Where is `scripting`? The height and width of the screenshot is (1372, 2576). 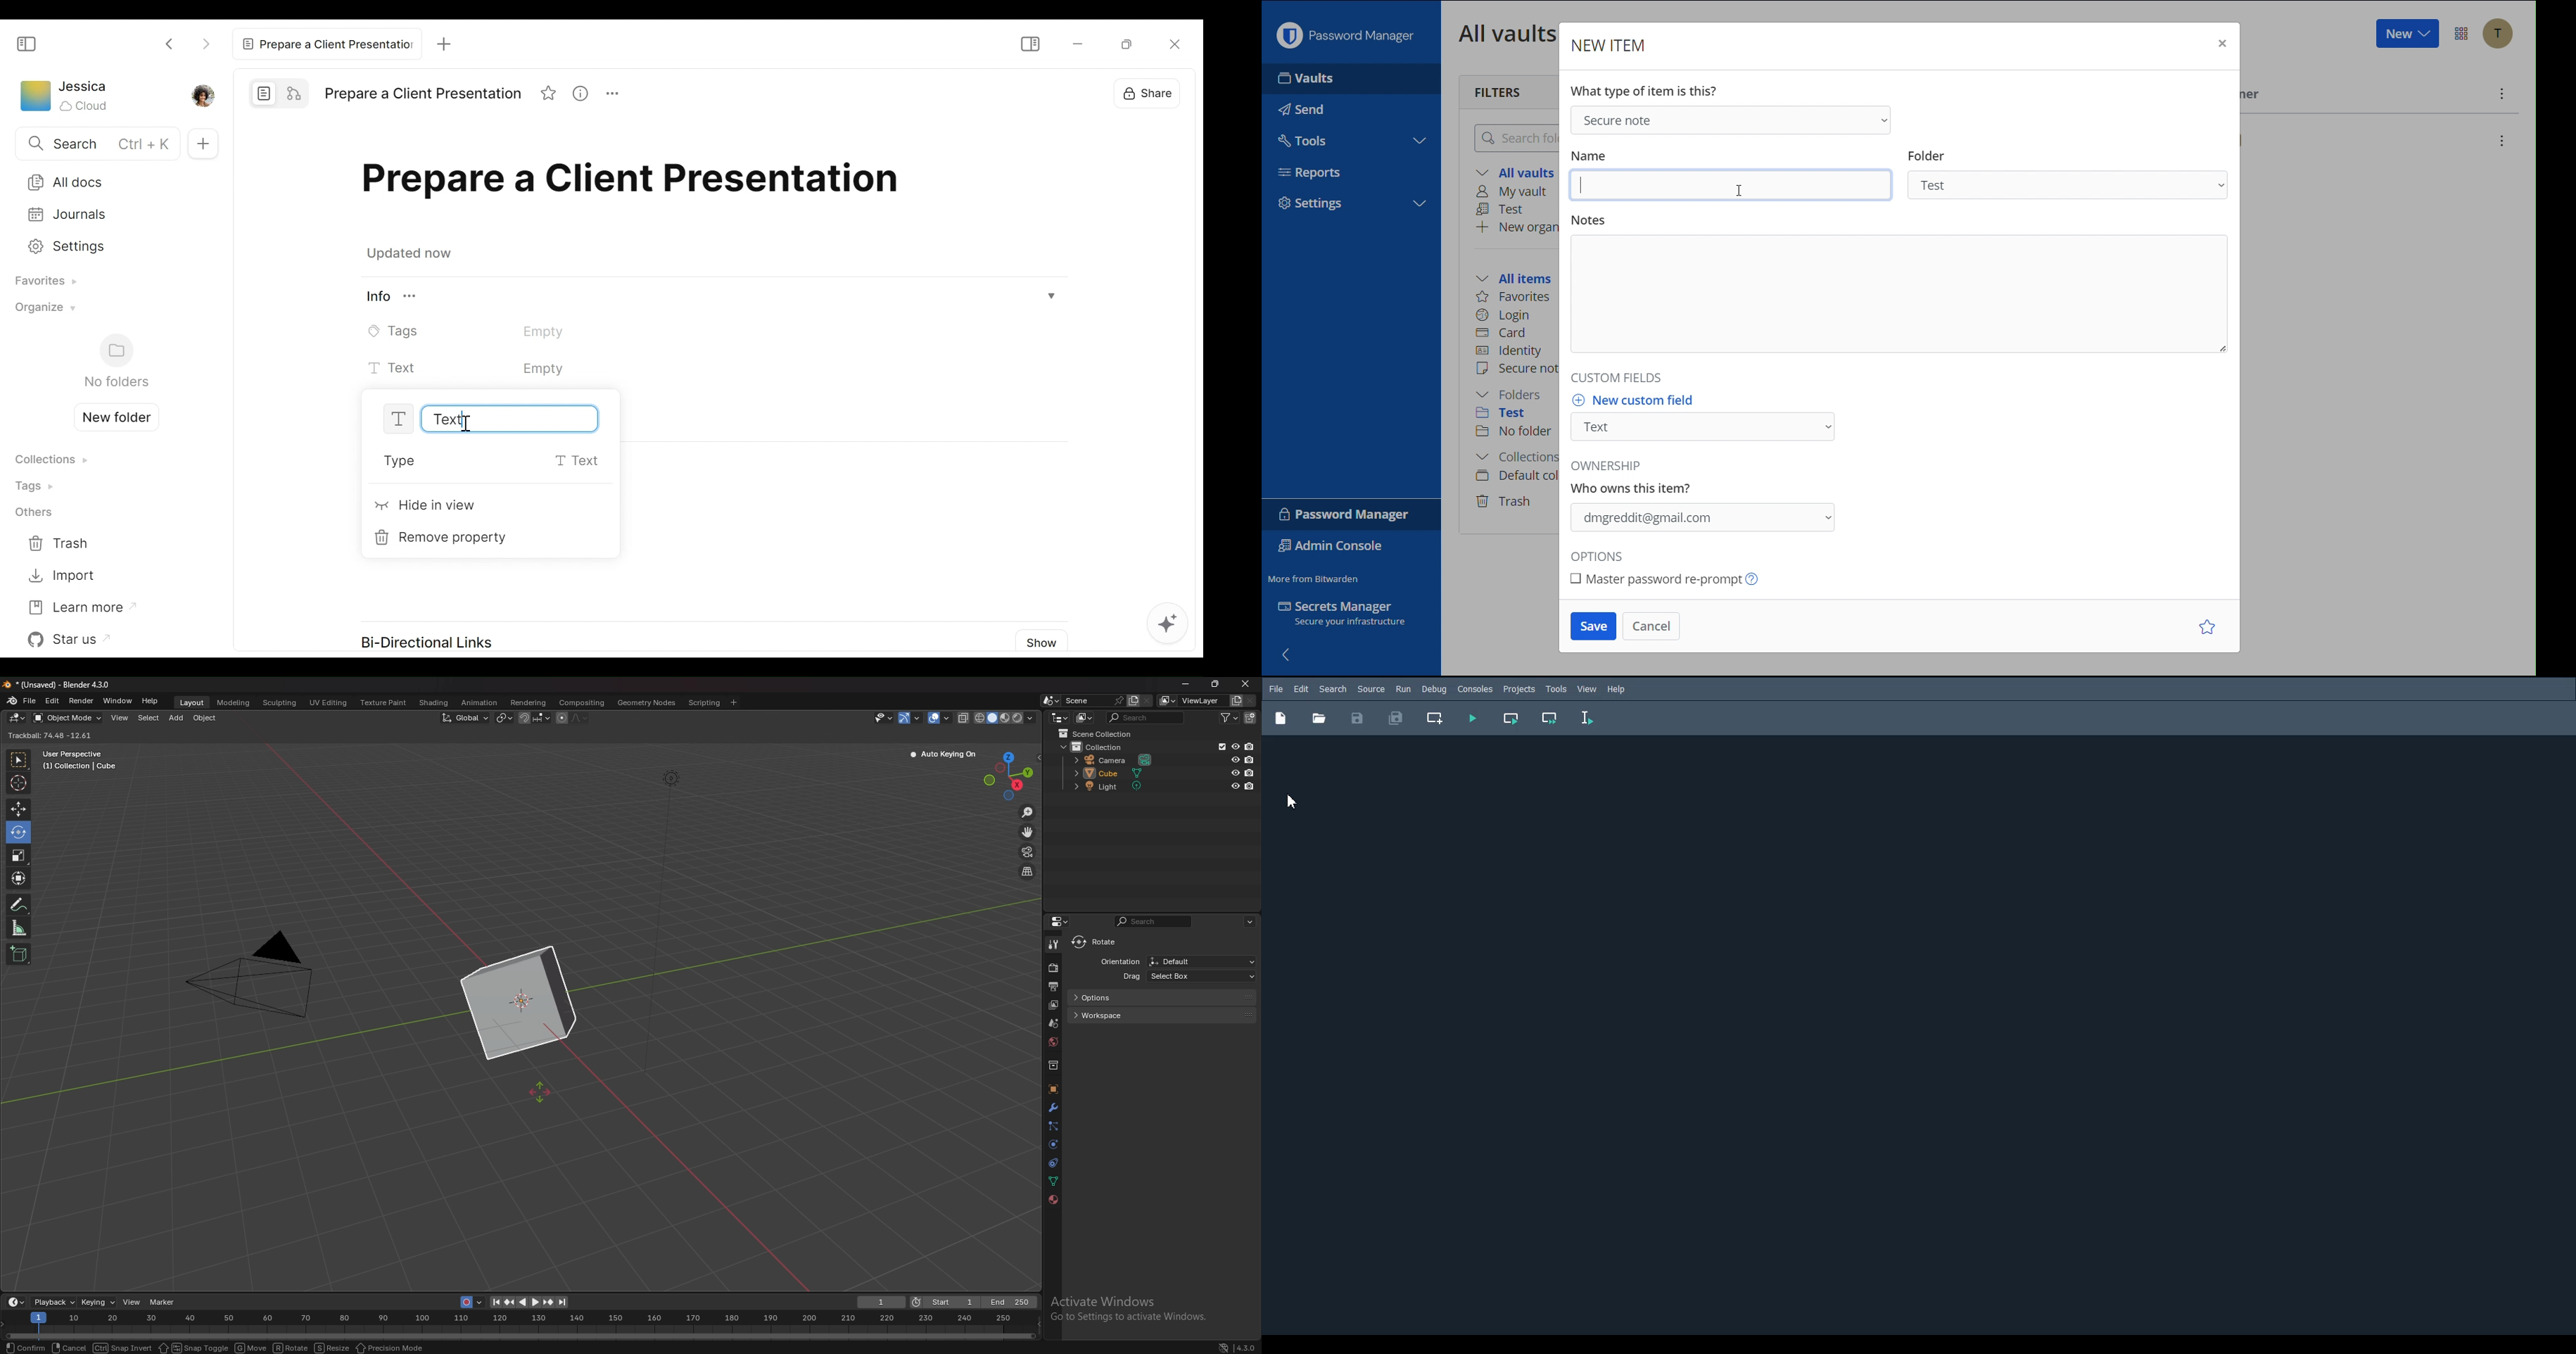 scripting is located at coordinates (704, 702).